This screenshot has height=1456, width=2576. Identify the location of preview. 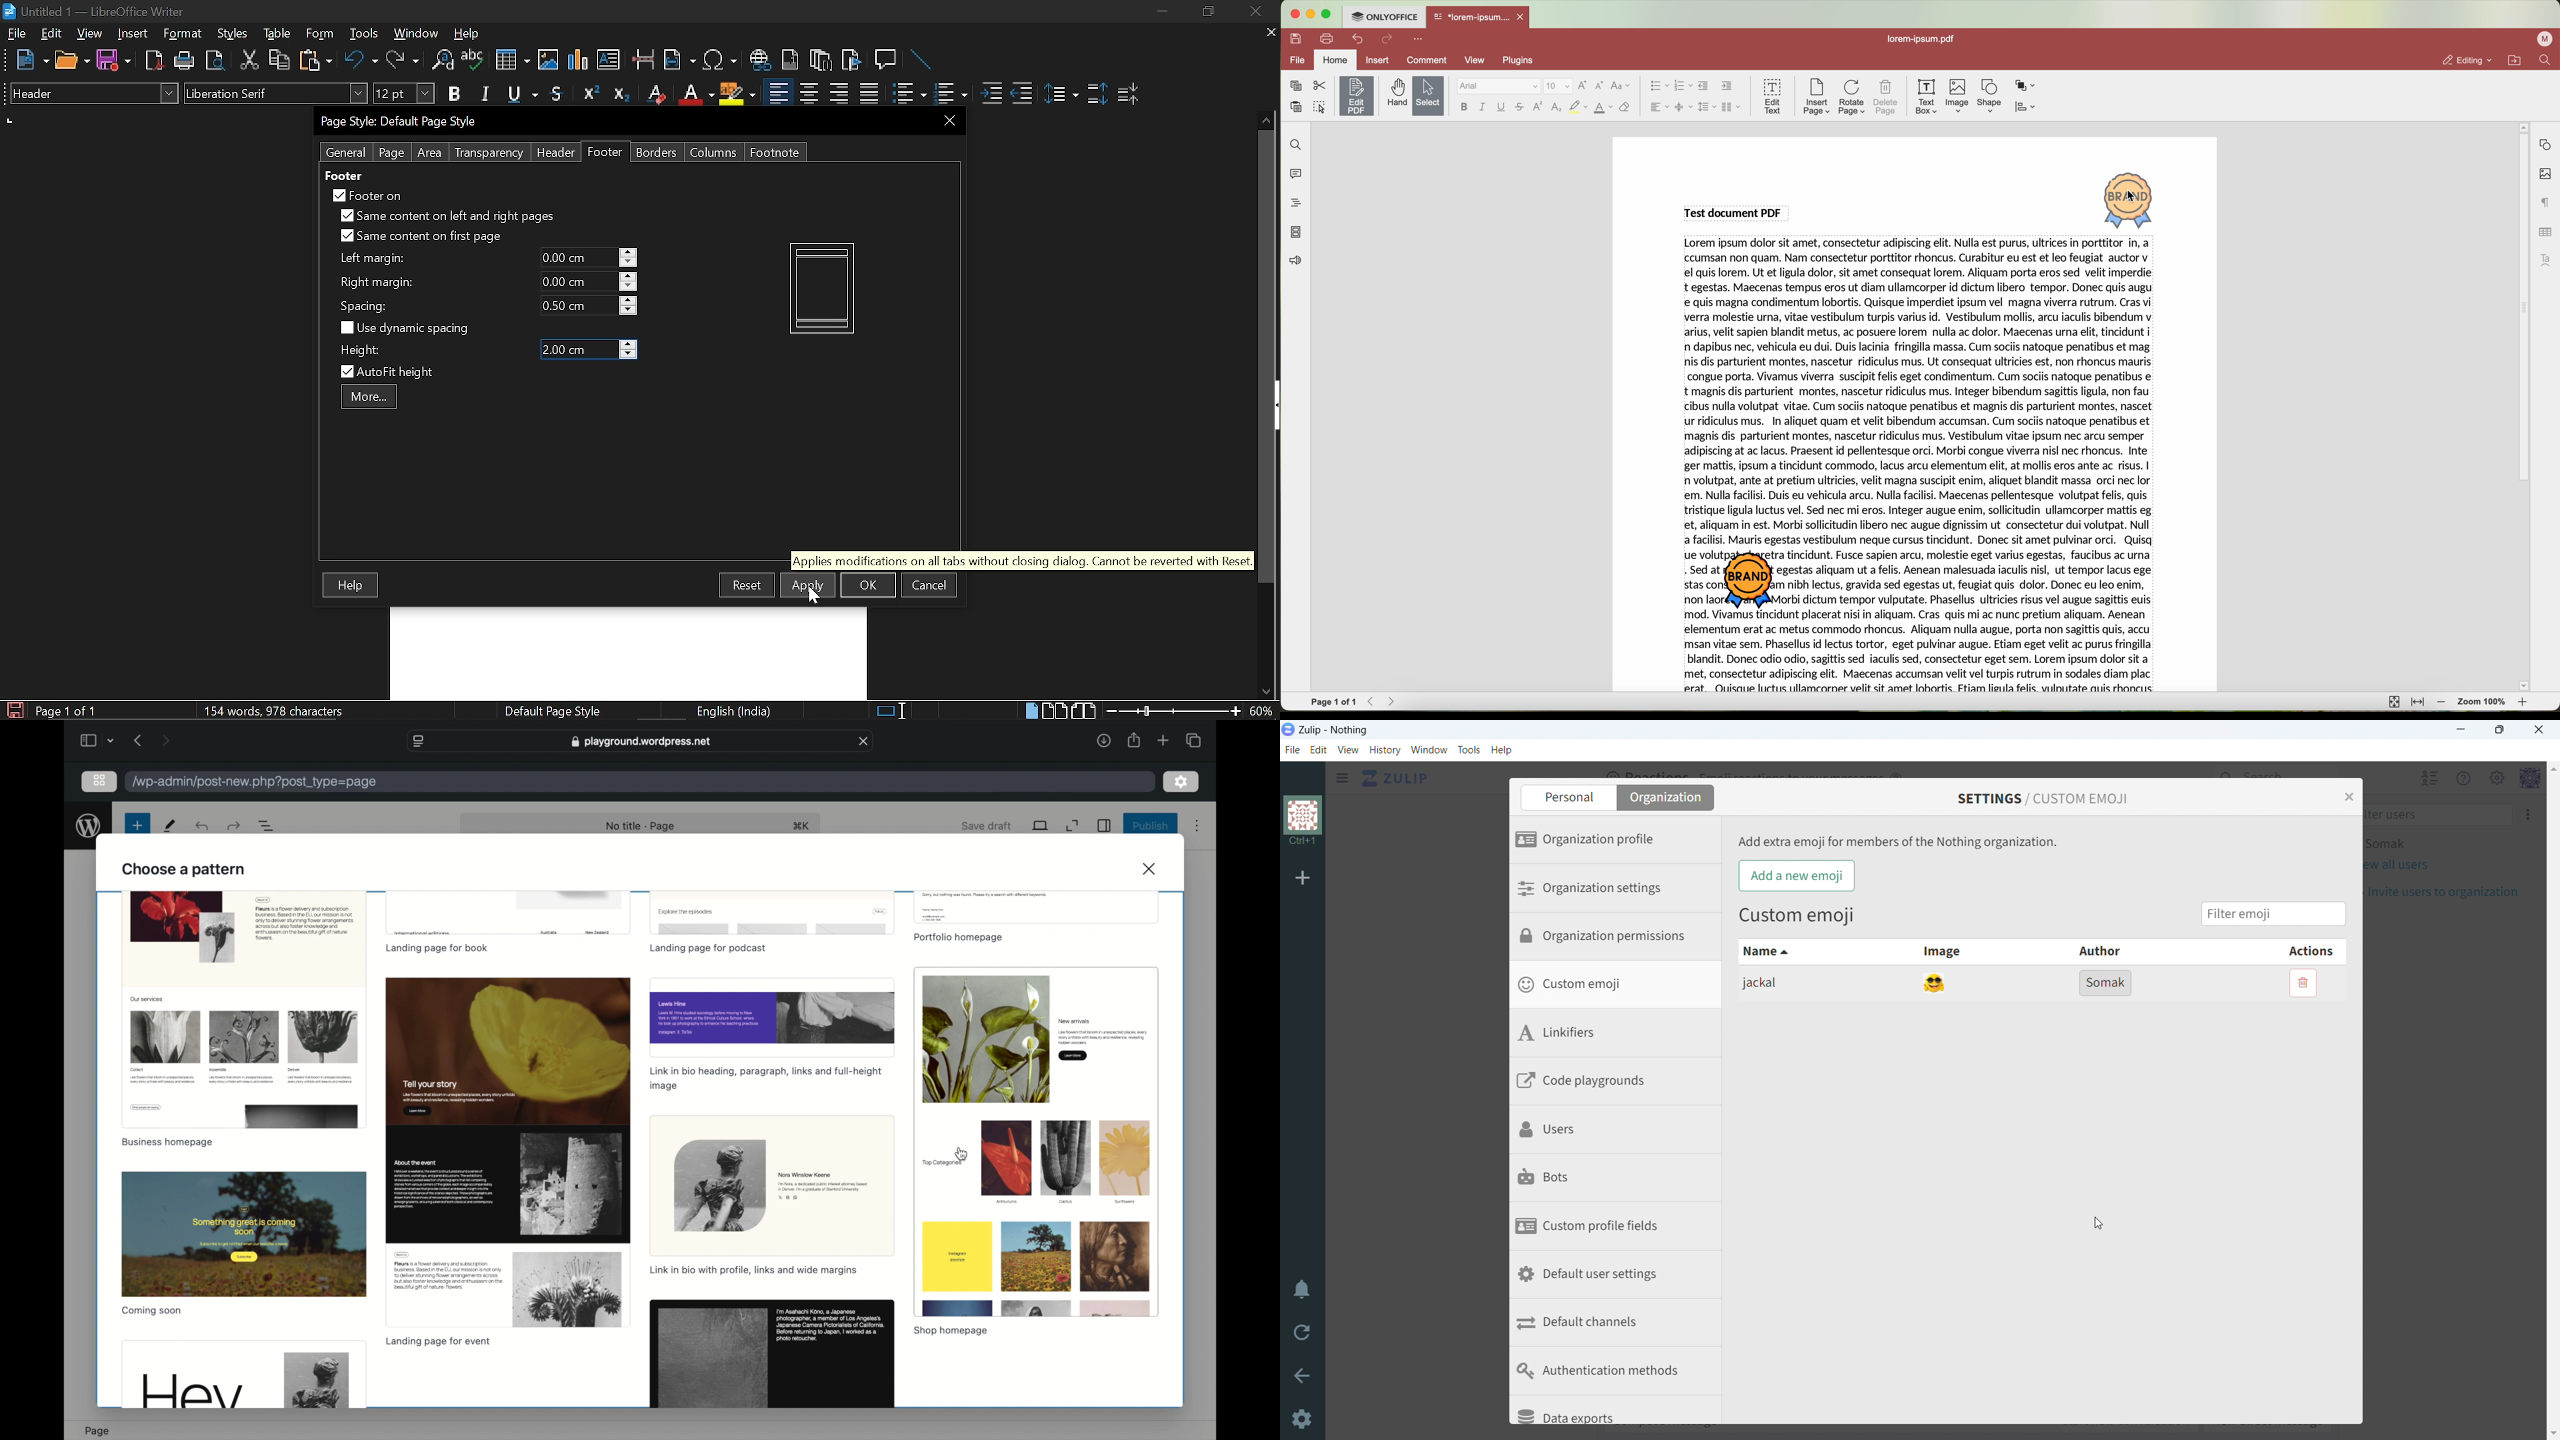
(773, 1356).